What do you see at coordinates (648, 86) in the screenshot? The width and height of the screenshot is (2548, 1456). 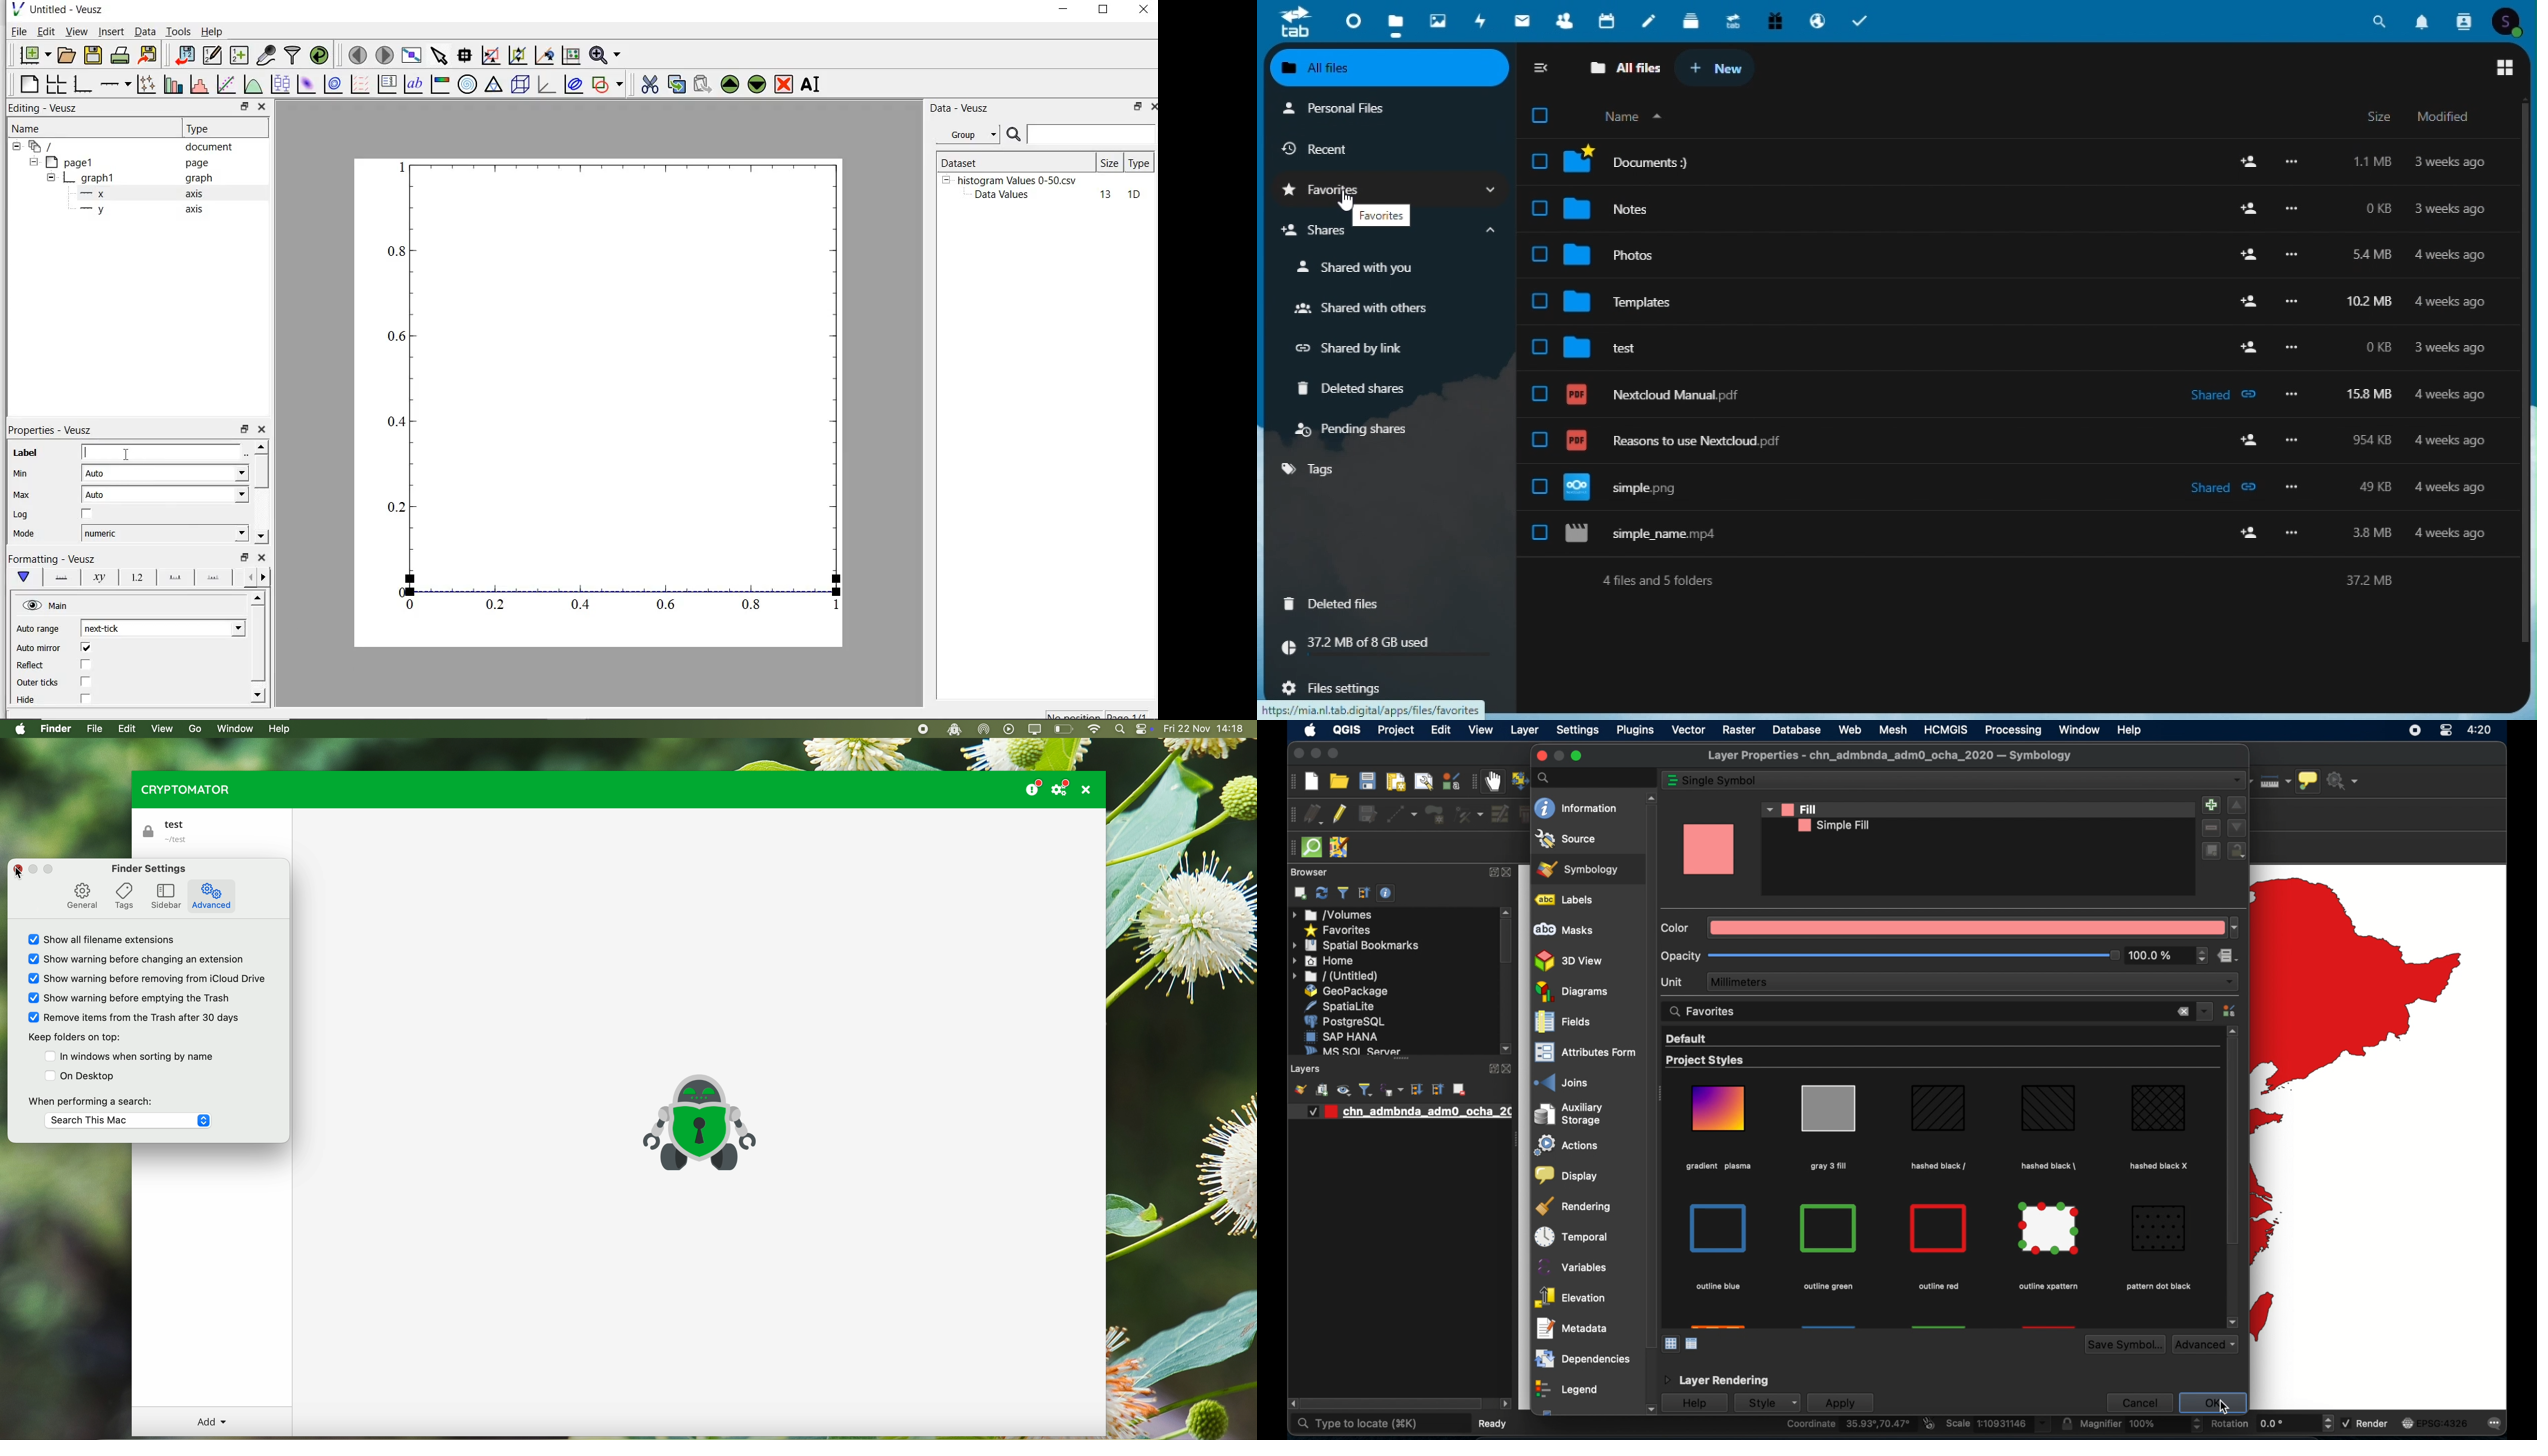 I see `cut the the selected widget` at bounding box center [648, 86].